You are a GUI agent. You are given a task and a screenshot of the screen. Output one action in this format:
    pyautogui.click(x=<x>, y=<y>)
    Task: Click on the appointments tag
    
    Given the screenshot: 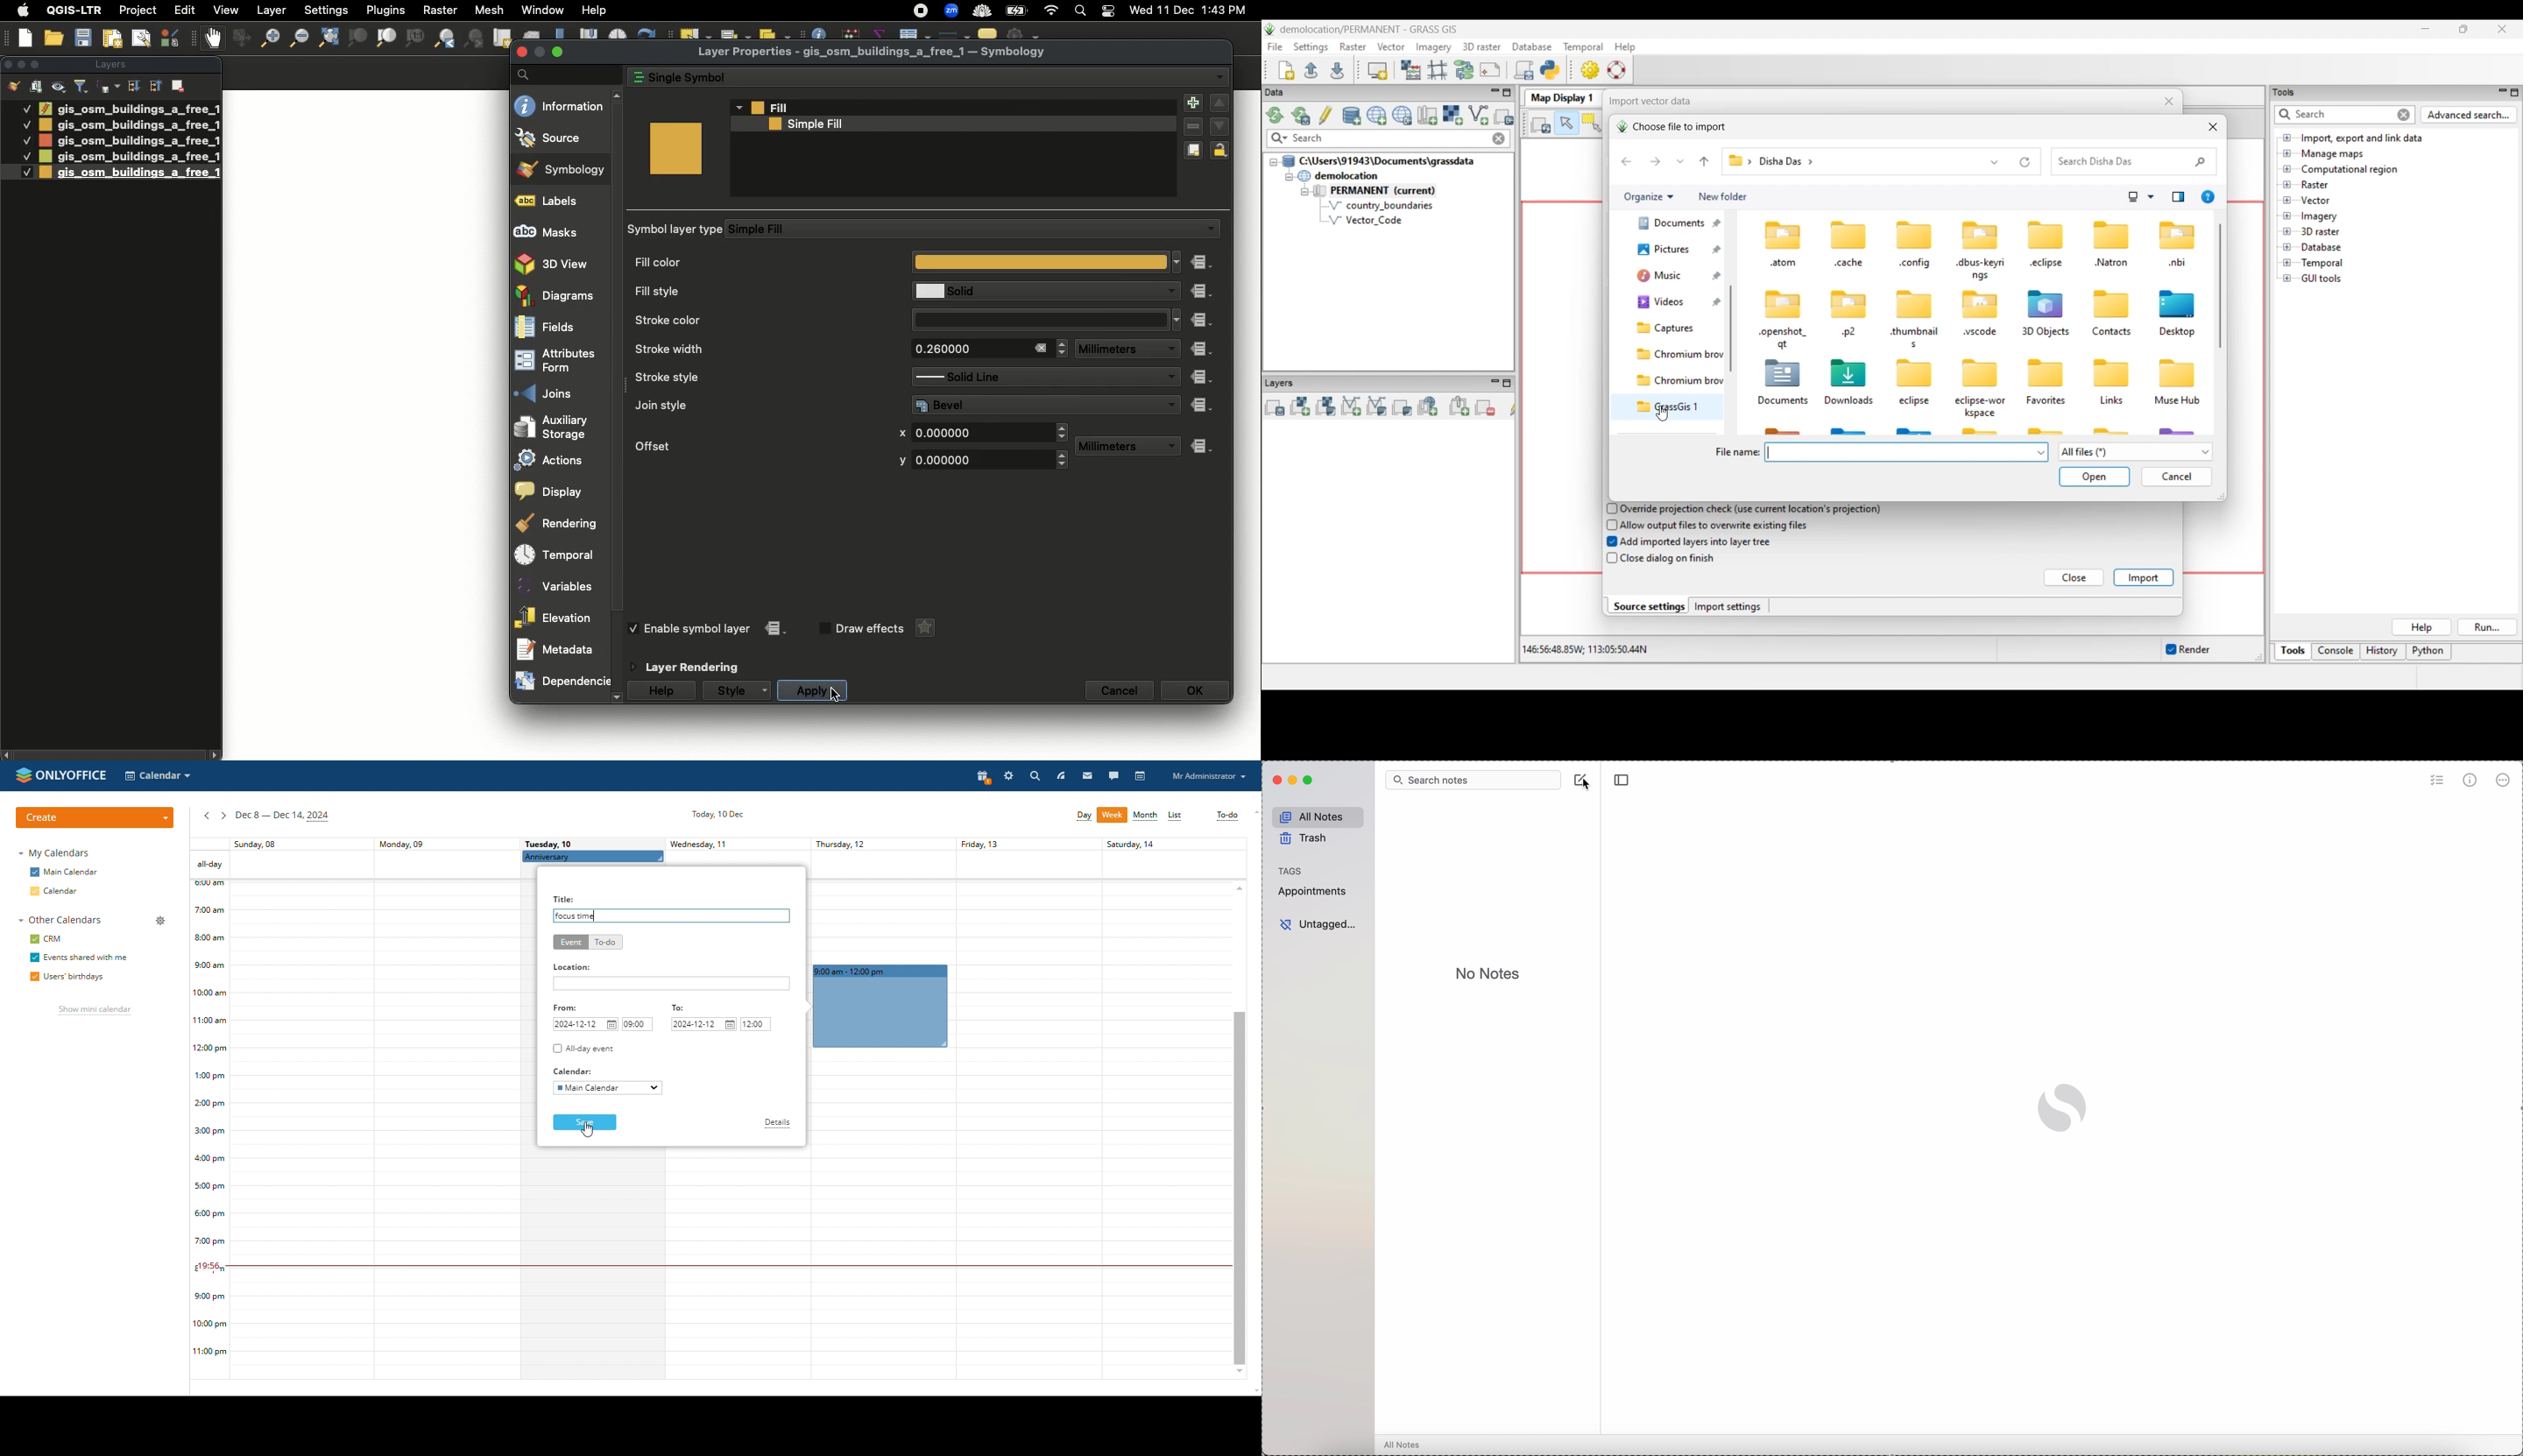 What is the action you would take?
    pyautogui.click(x=1313, y=892)
    